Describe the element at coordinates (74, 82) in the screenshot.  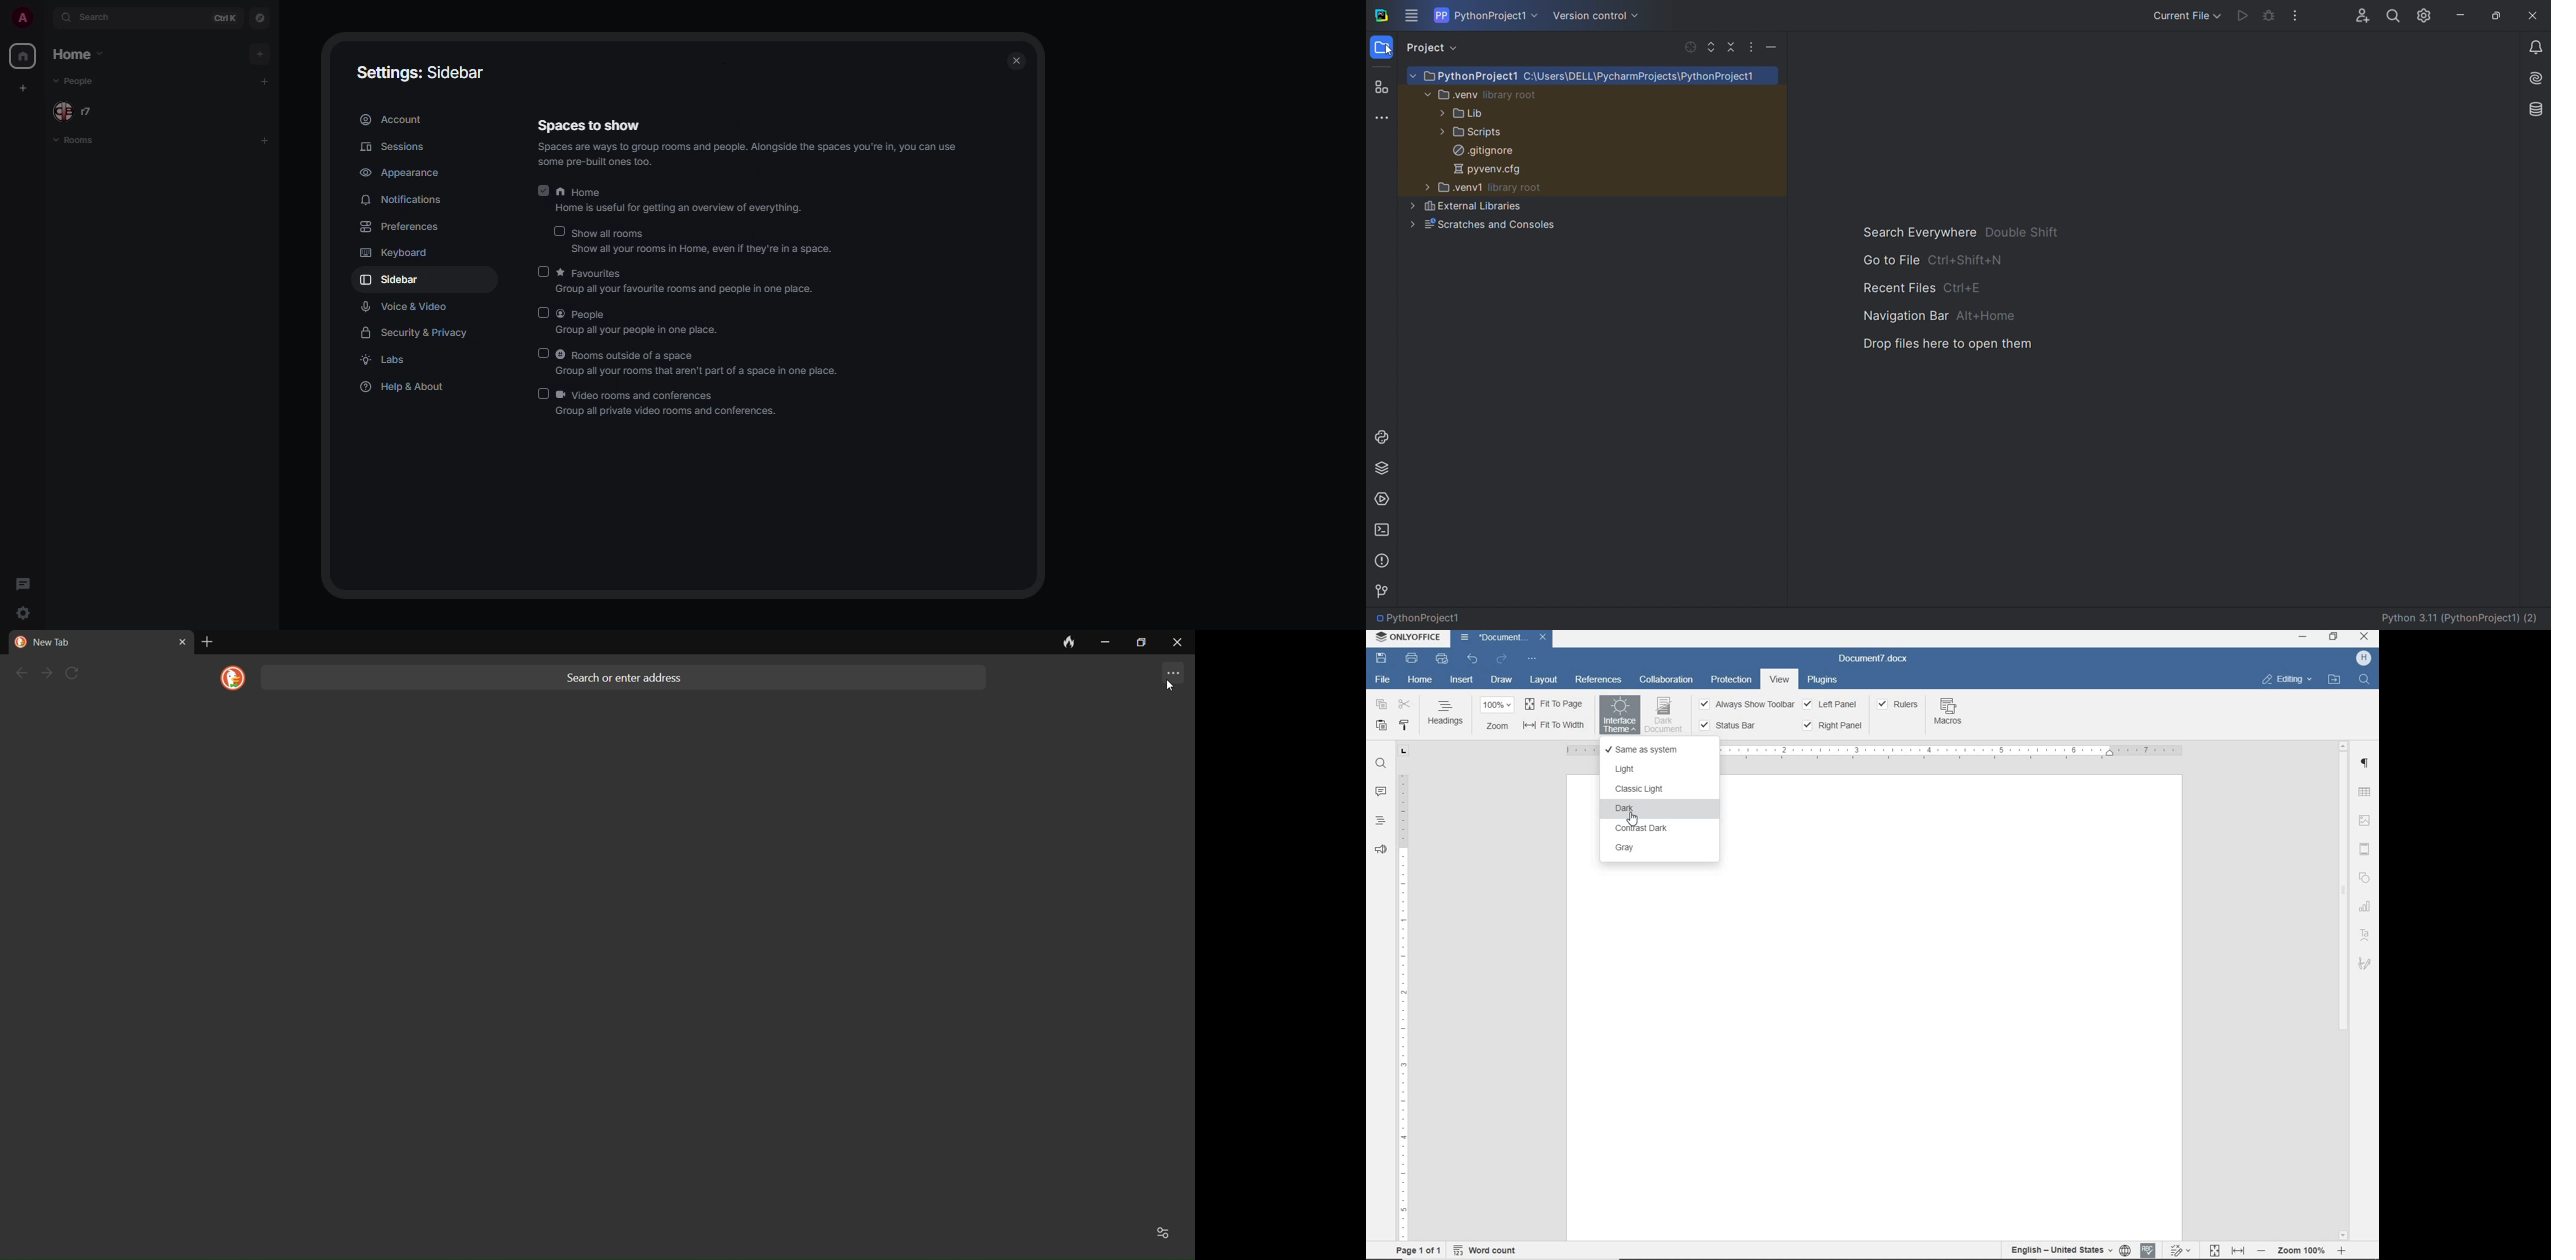
I see `people` at that location.